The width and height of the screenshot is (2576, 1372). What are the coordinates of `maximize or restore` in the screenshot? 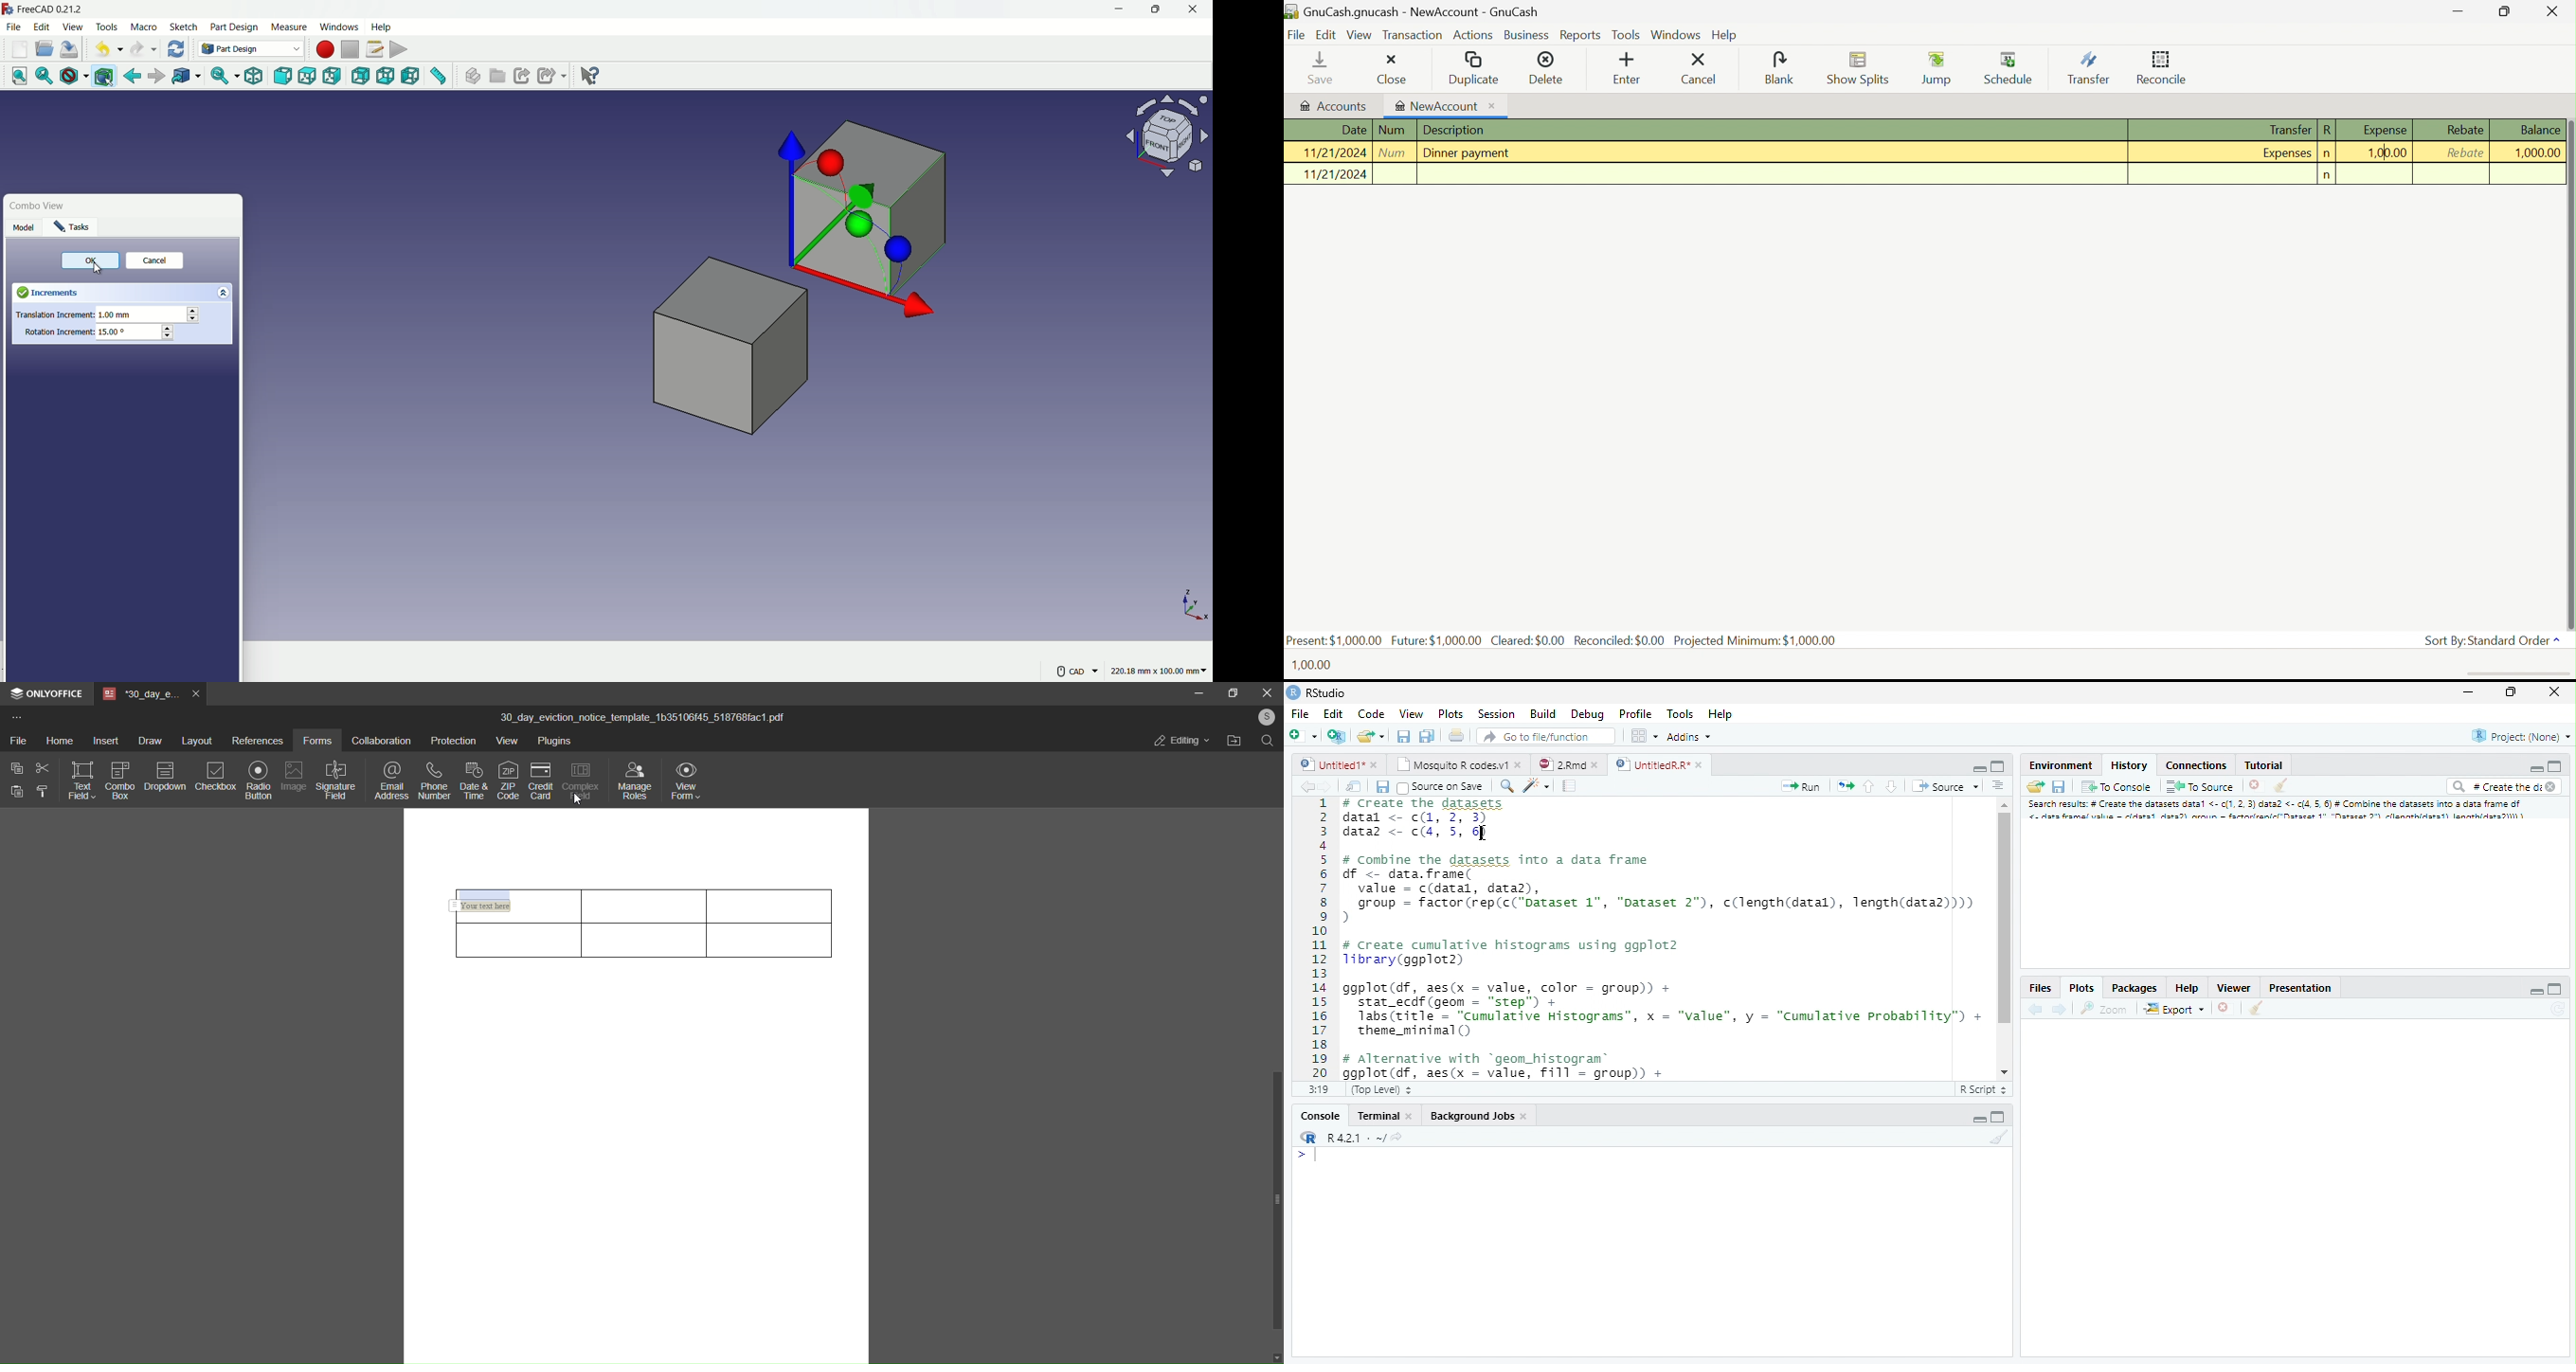 It's located at (1154, 9).